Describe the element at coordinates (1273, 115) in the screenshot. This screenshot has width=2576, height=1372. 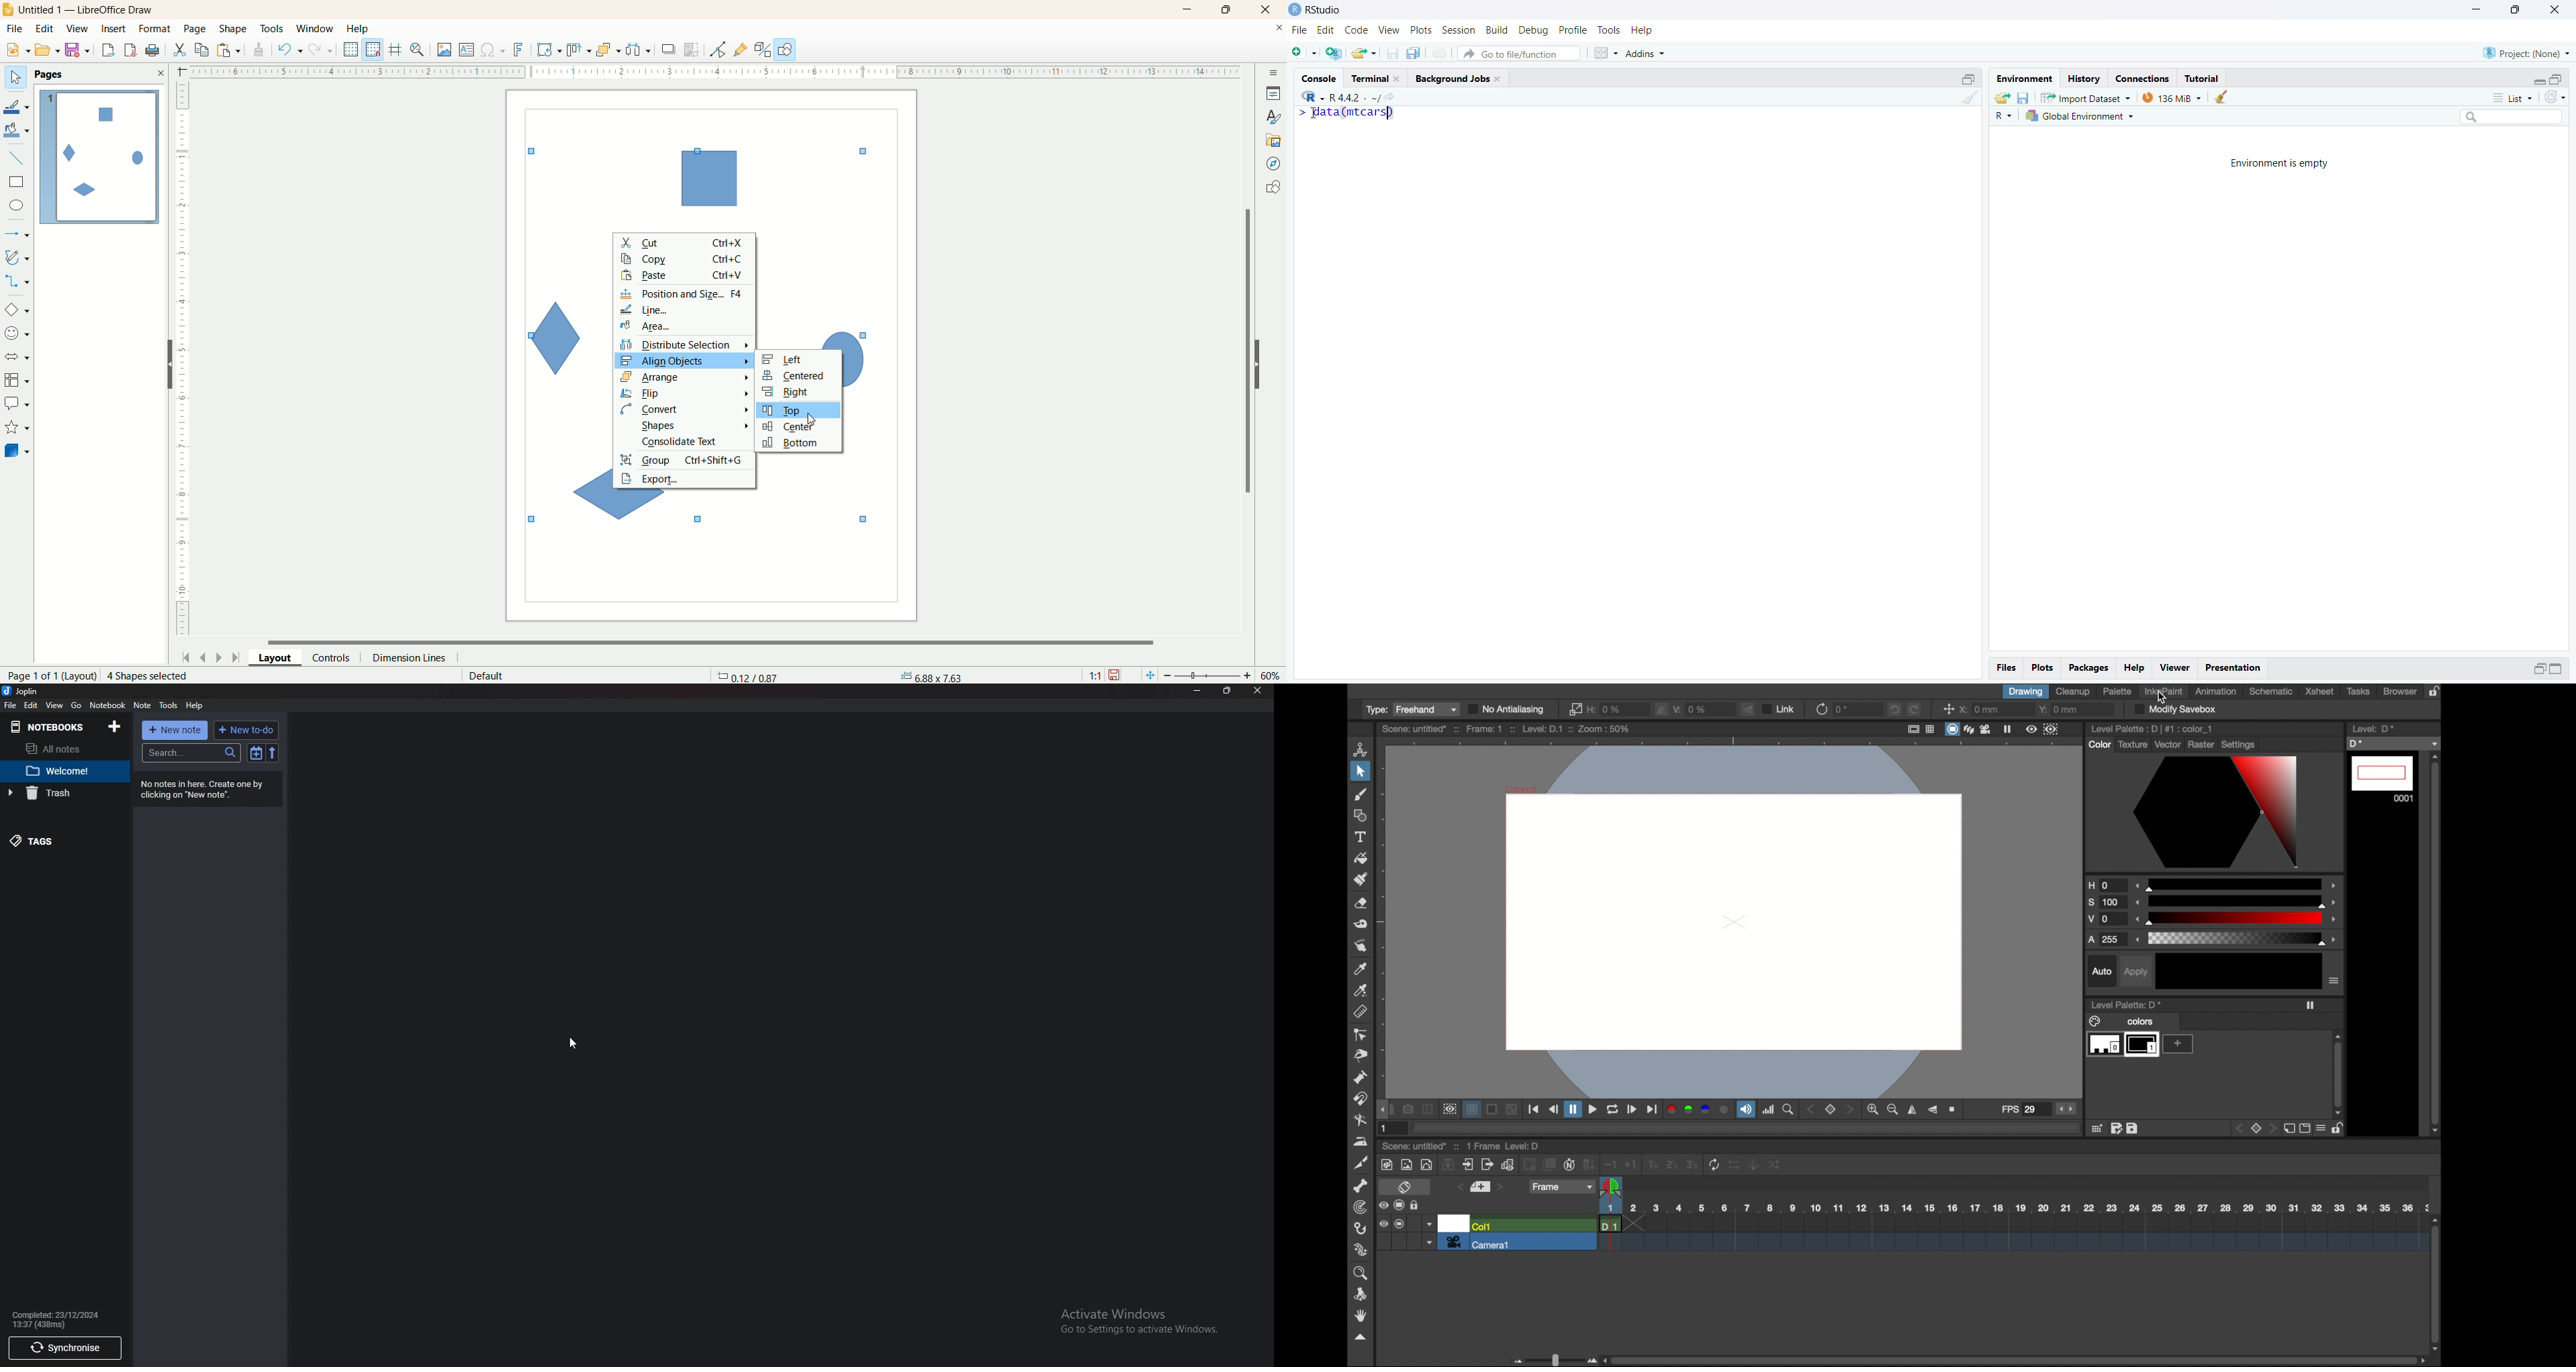
I see `styles` at that location.